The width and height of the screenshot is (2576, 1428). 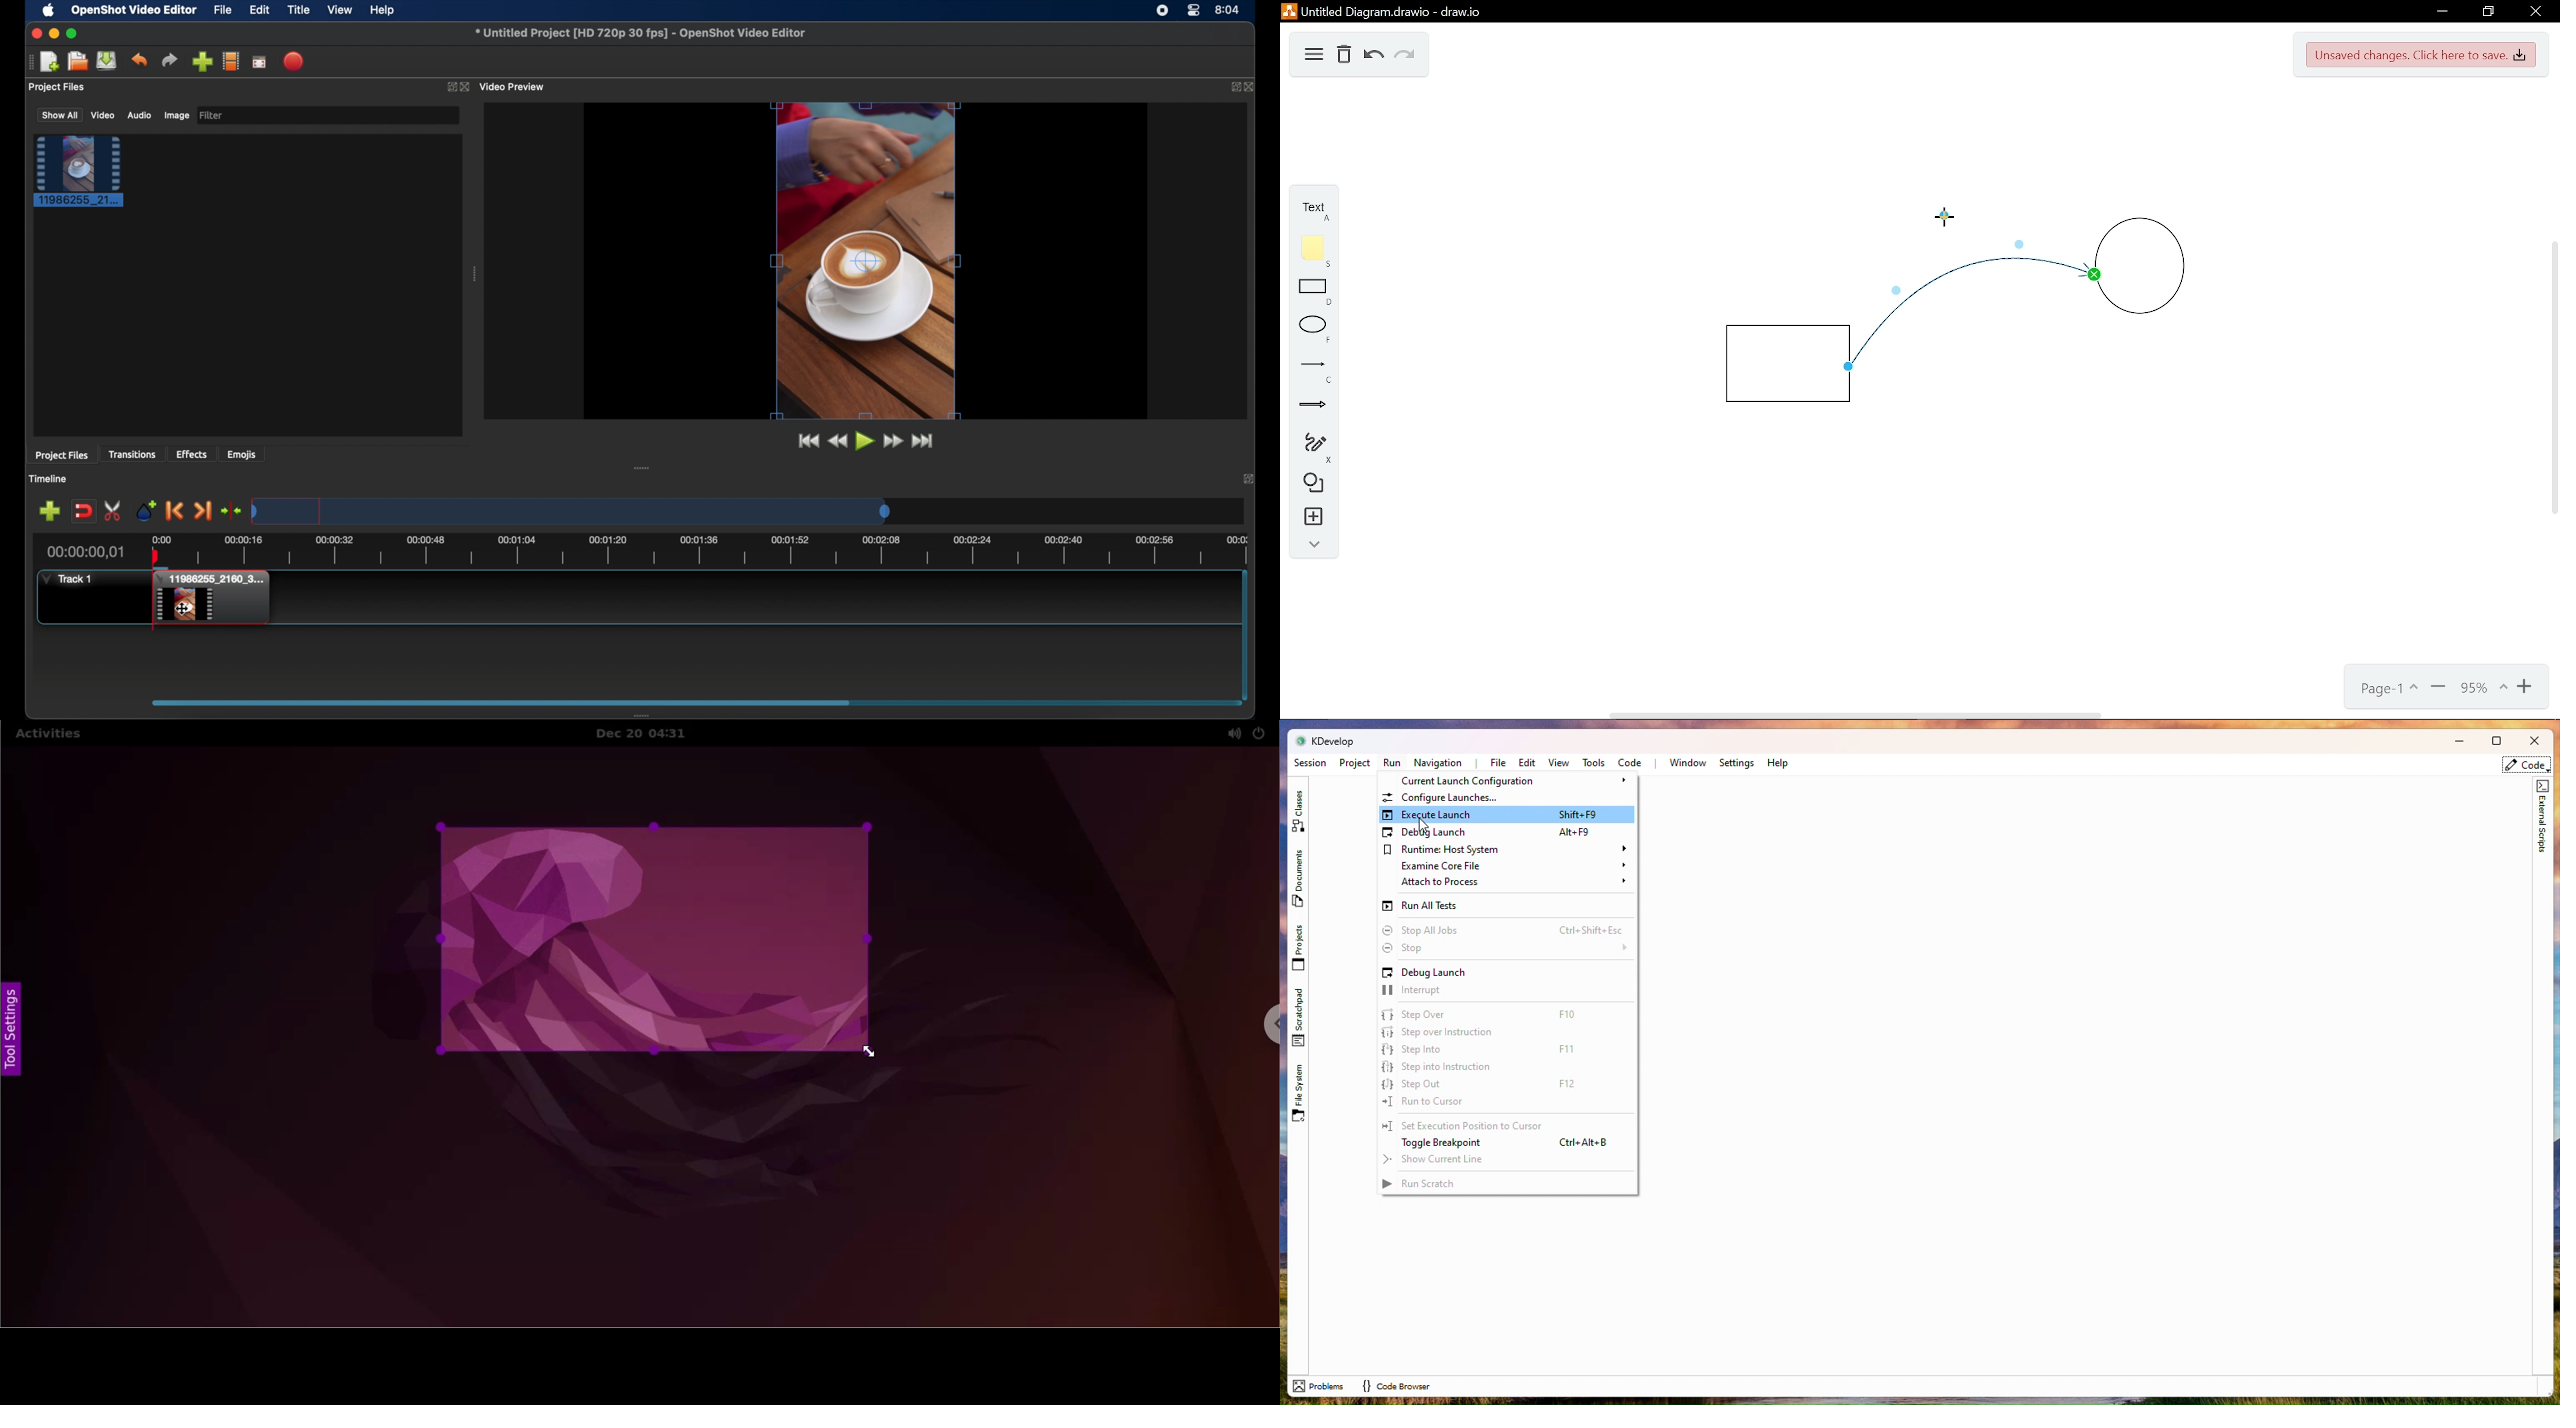 What do you see at coordinates (1310, 544) in the screenshot?
I see `Collapse` at bounding box center [1310, 544].